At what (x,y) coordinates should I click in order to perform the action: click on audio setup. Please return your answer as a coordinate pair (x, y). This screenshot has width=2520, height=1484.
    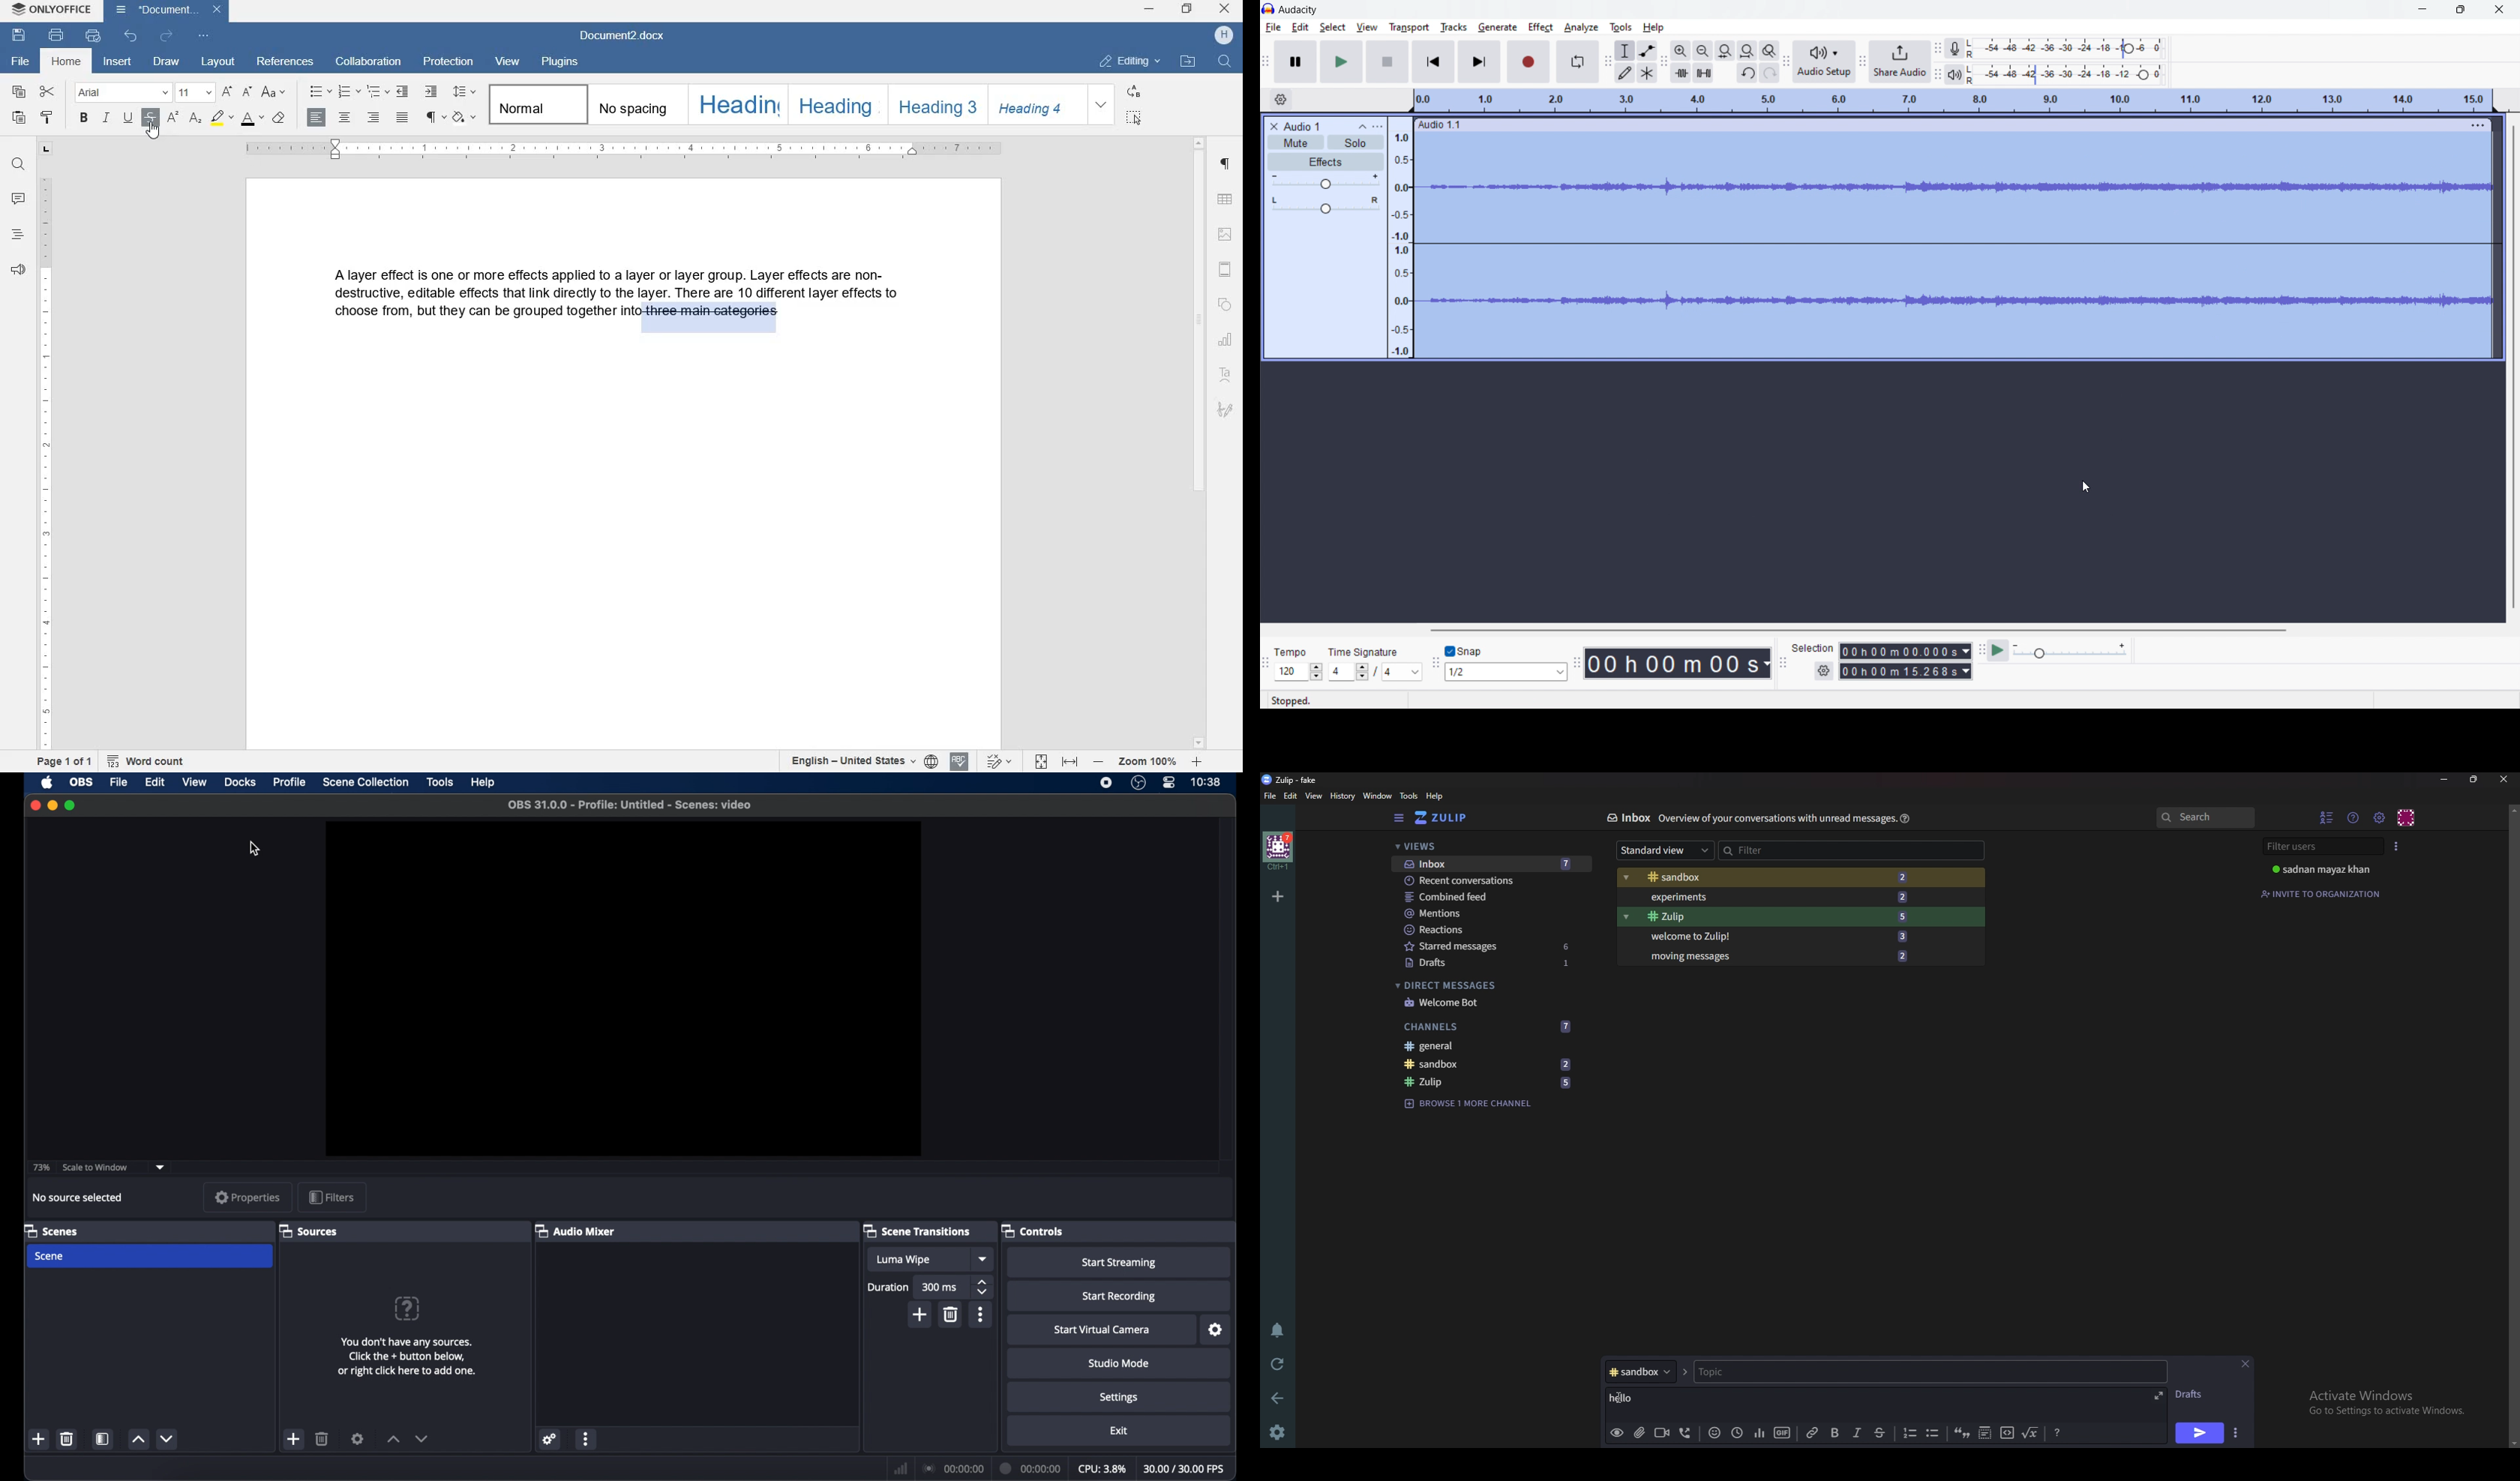
    Looking at the image, I should click on (1824, 61).